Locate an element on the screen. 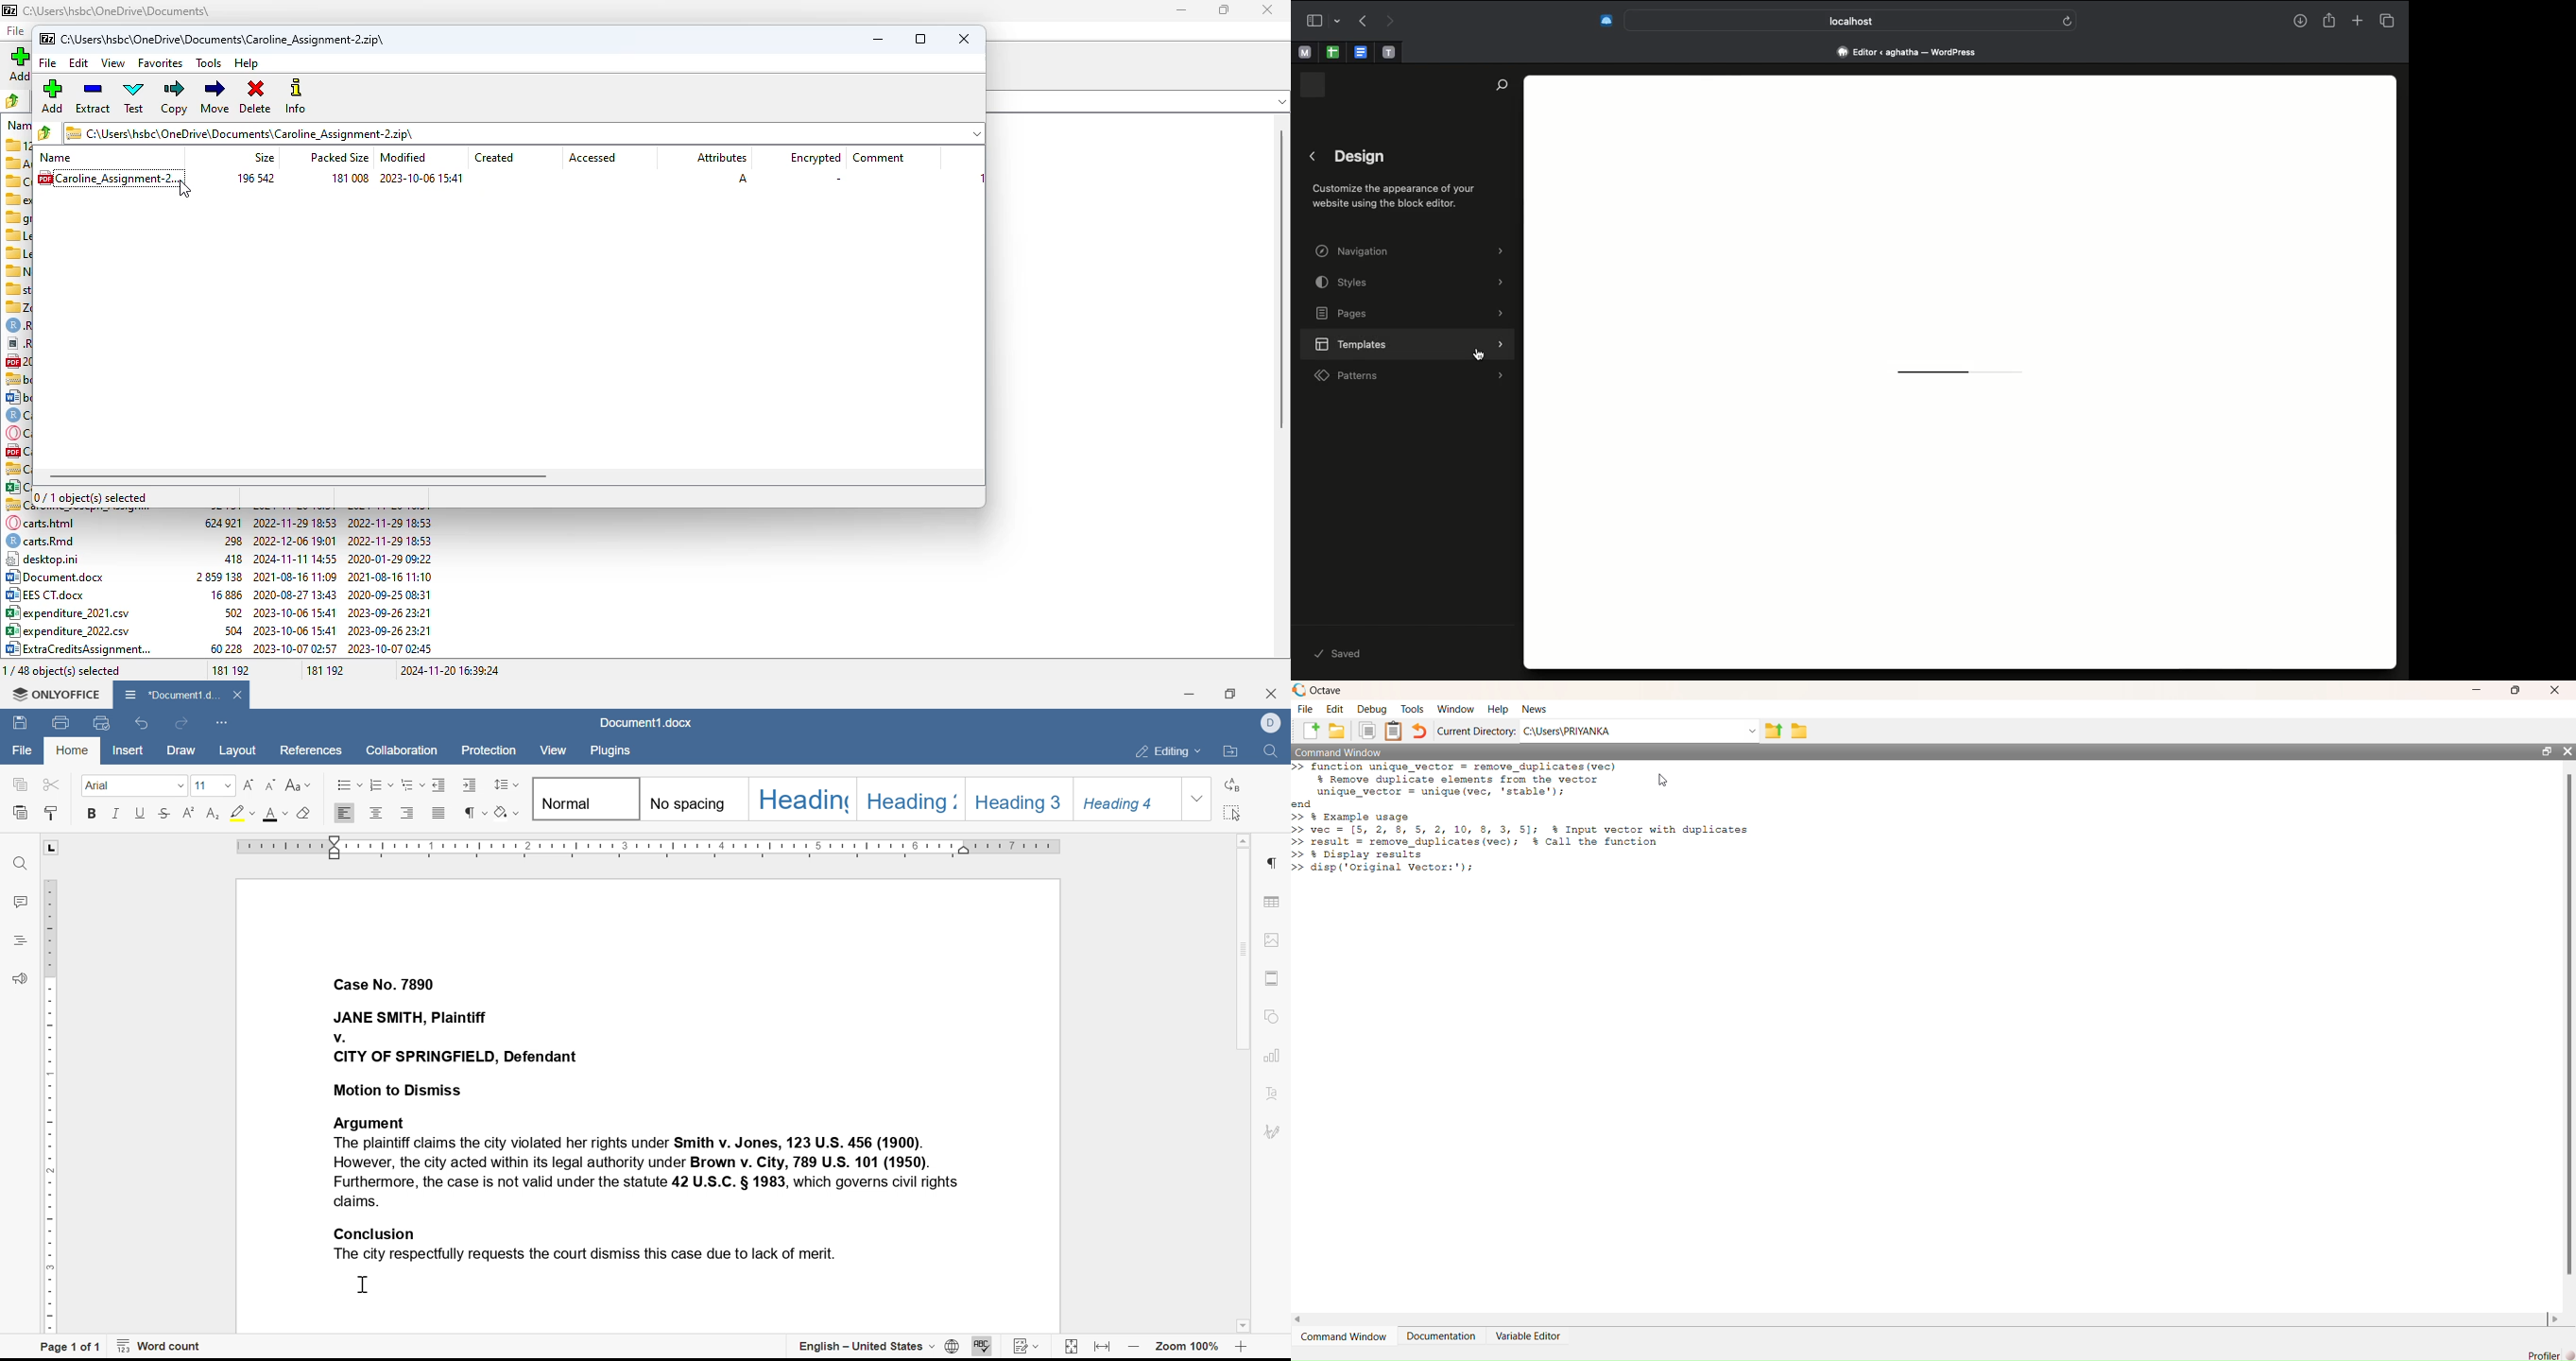 This screenshot has height=1372, width=2576. open tab is located at coordinates (1304, 53).